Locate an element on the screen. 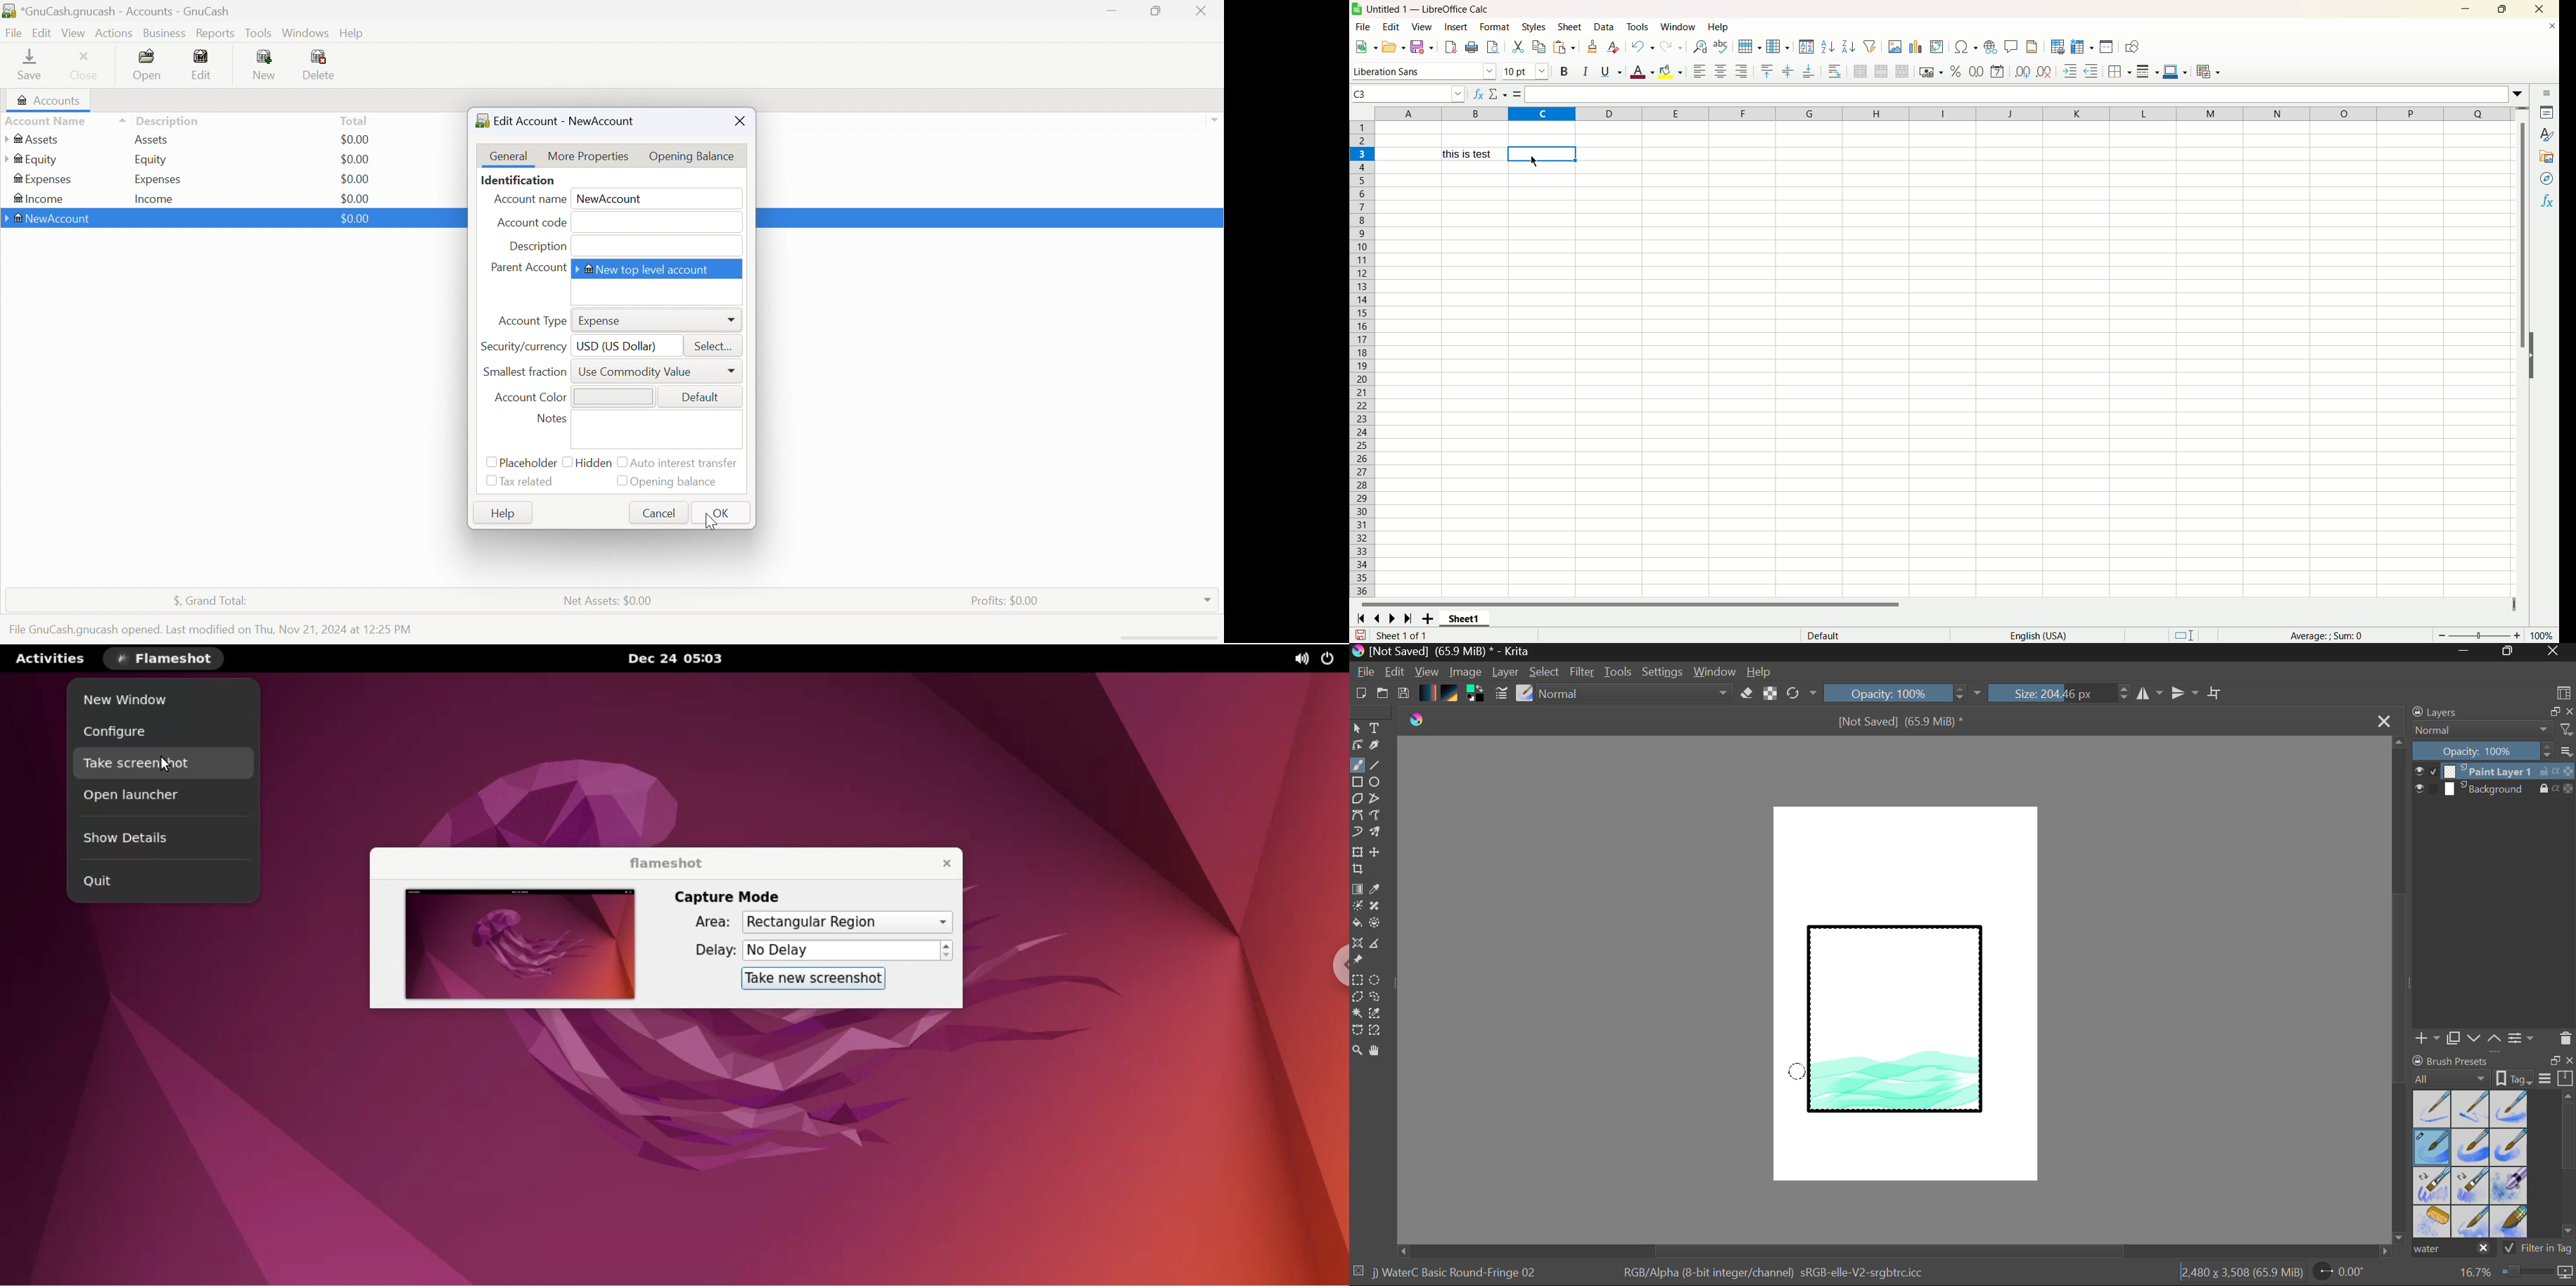 This screenshot has height=1288, width=2576. column name is located at coordinates (1941, 114).